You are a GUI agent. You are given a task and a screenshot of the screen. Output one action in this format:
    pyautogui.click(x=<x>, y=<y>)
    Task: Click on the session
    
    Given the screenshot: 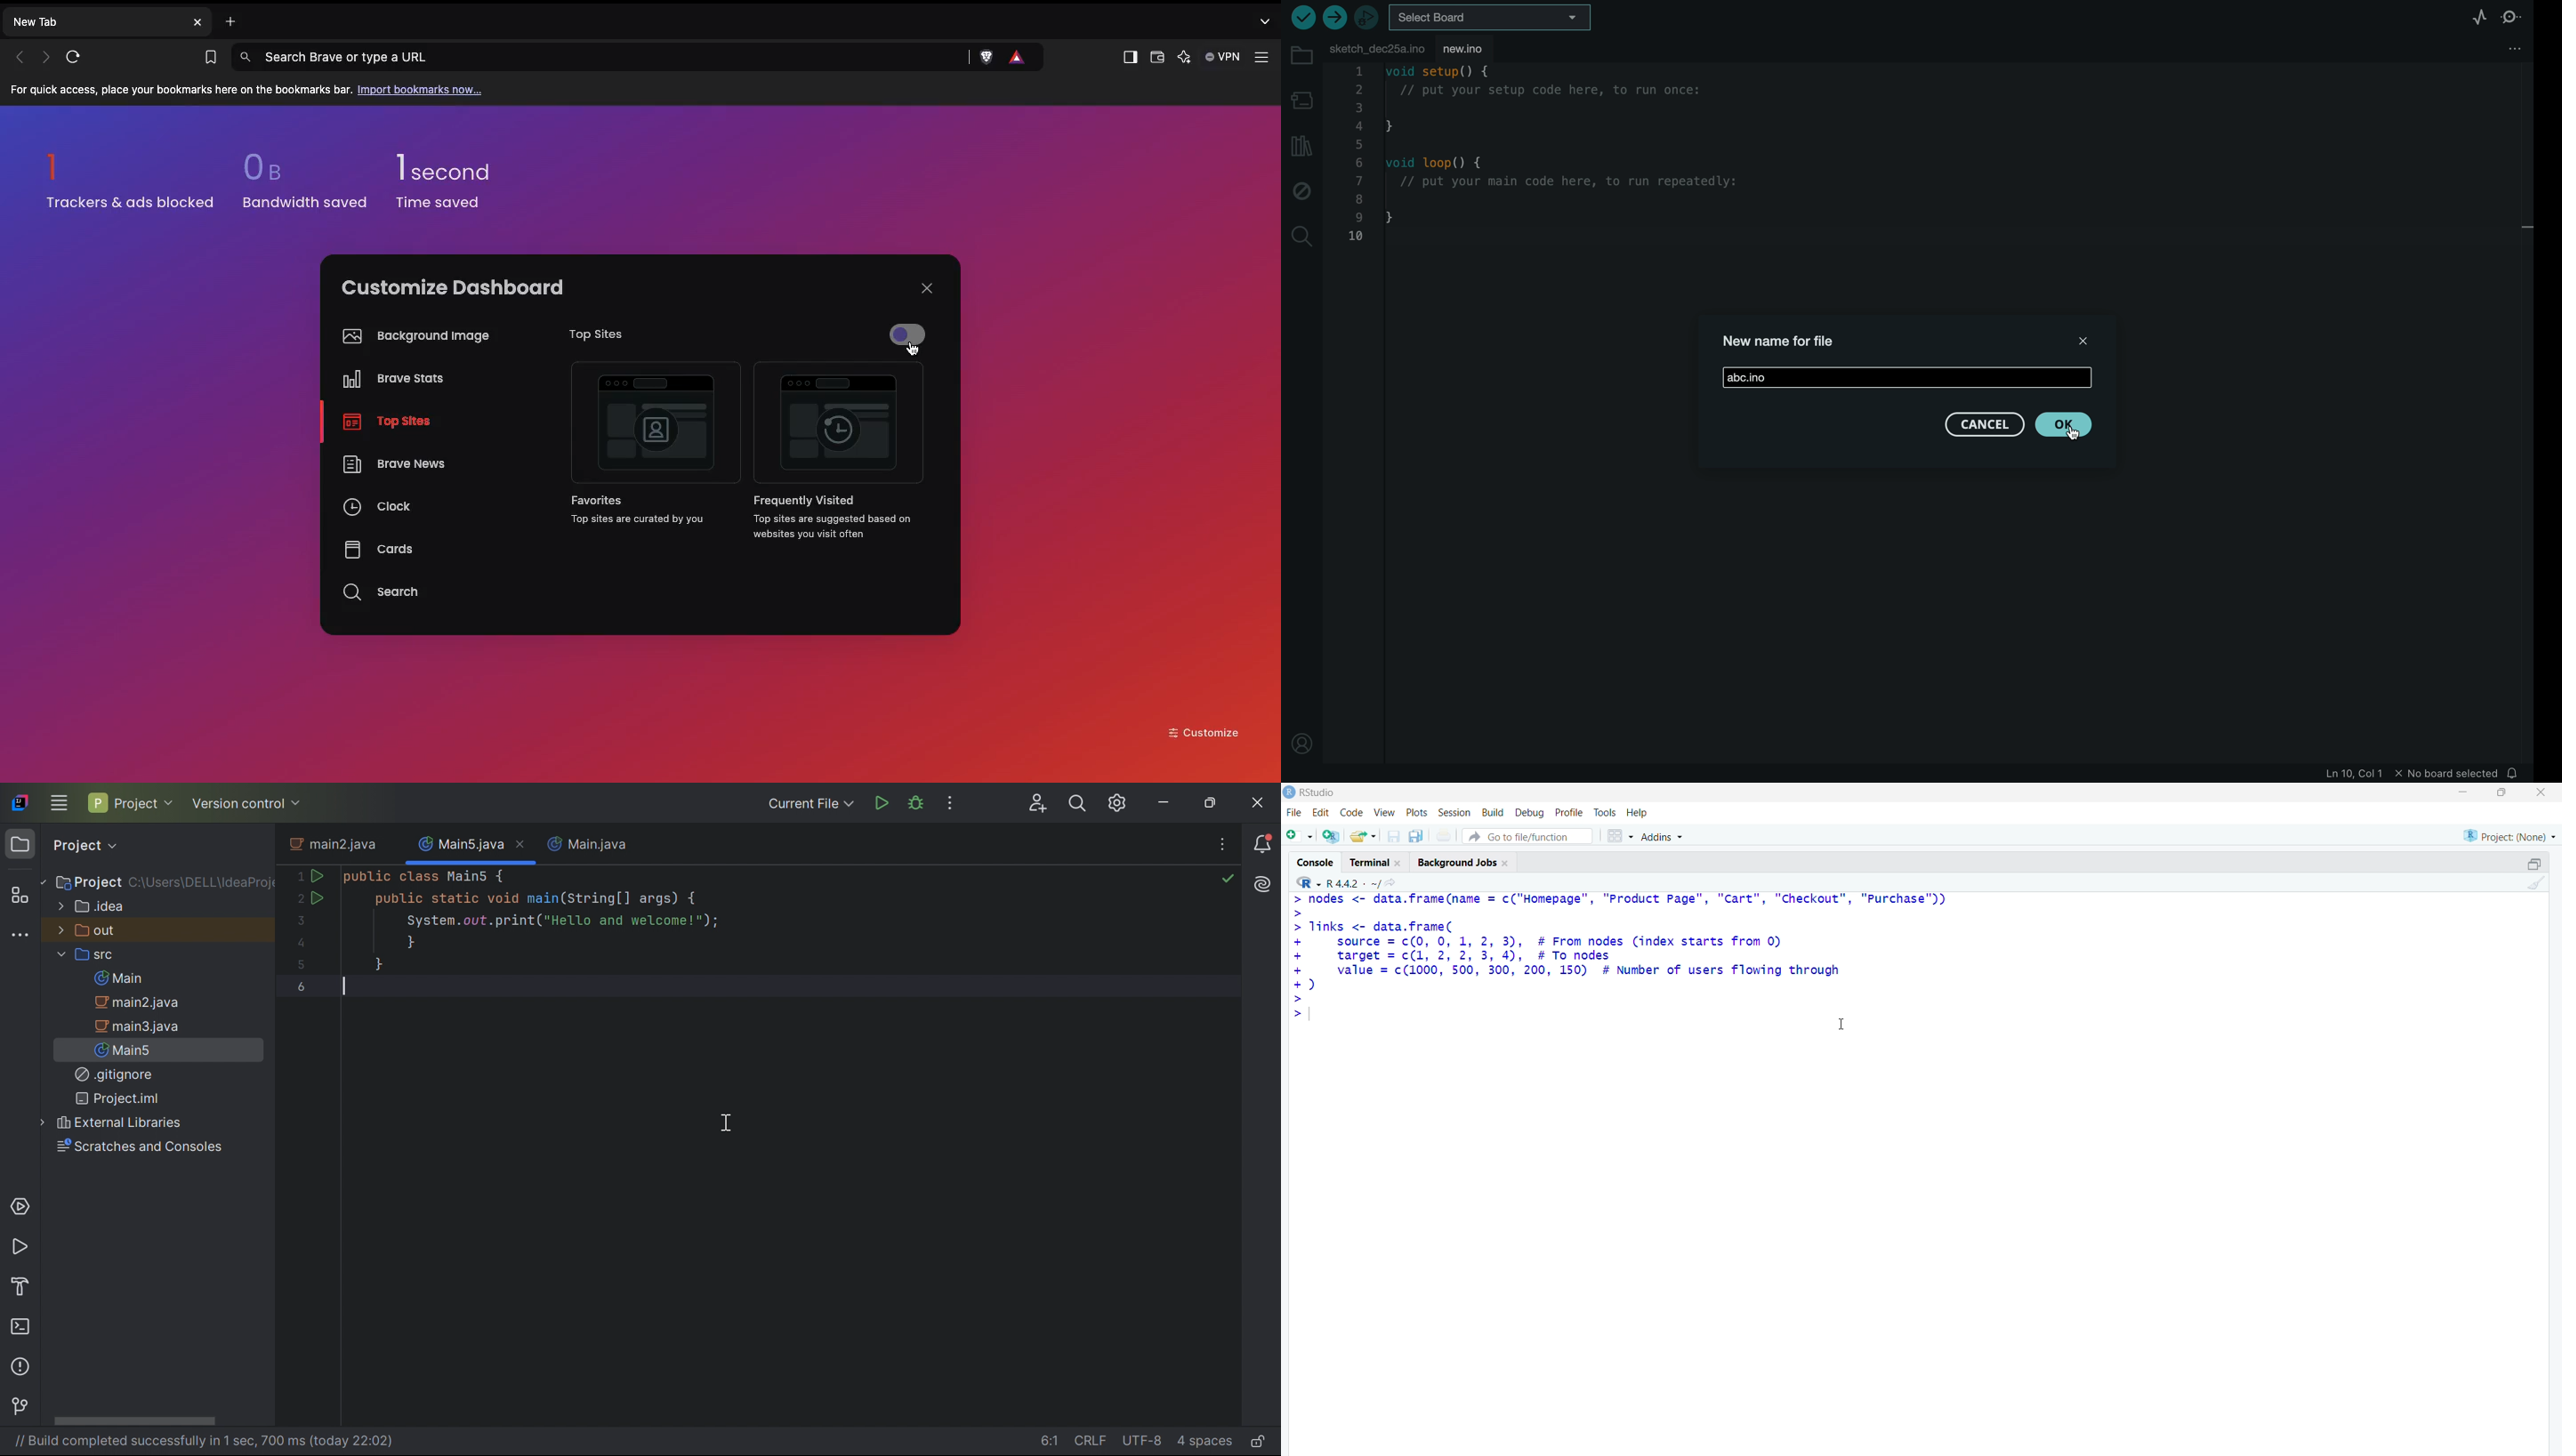 What is the action you would take?
    pyautogui.click(x=1452, y=813)
    